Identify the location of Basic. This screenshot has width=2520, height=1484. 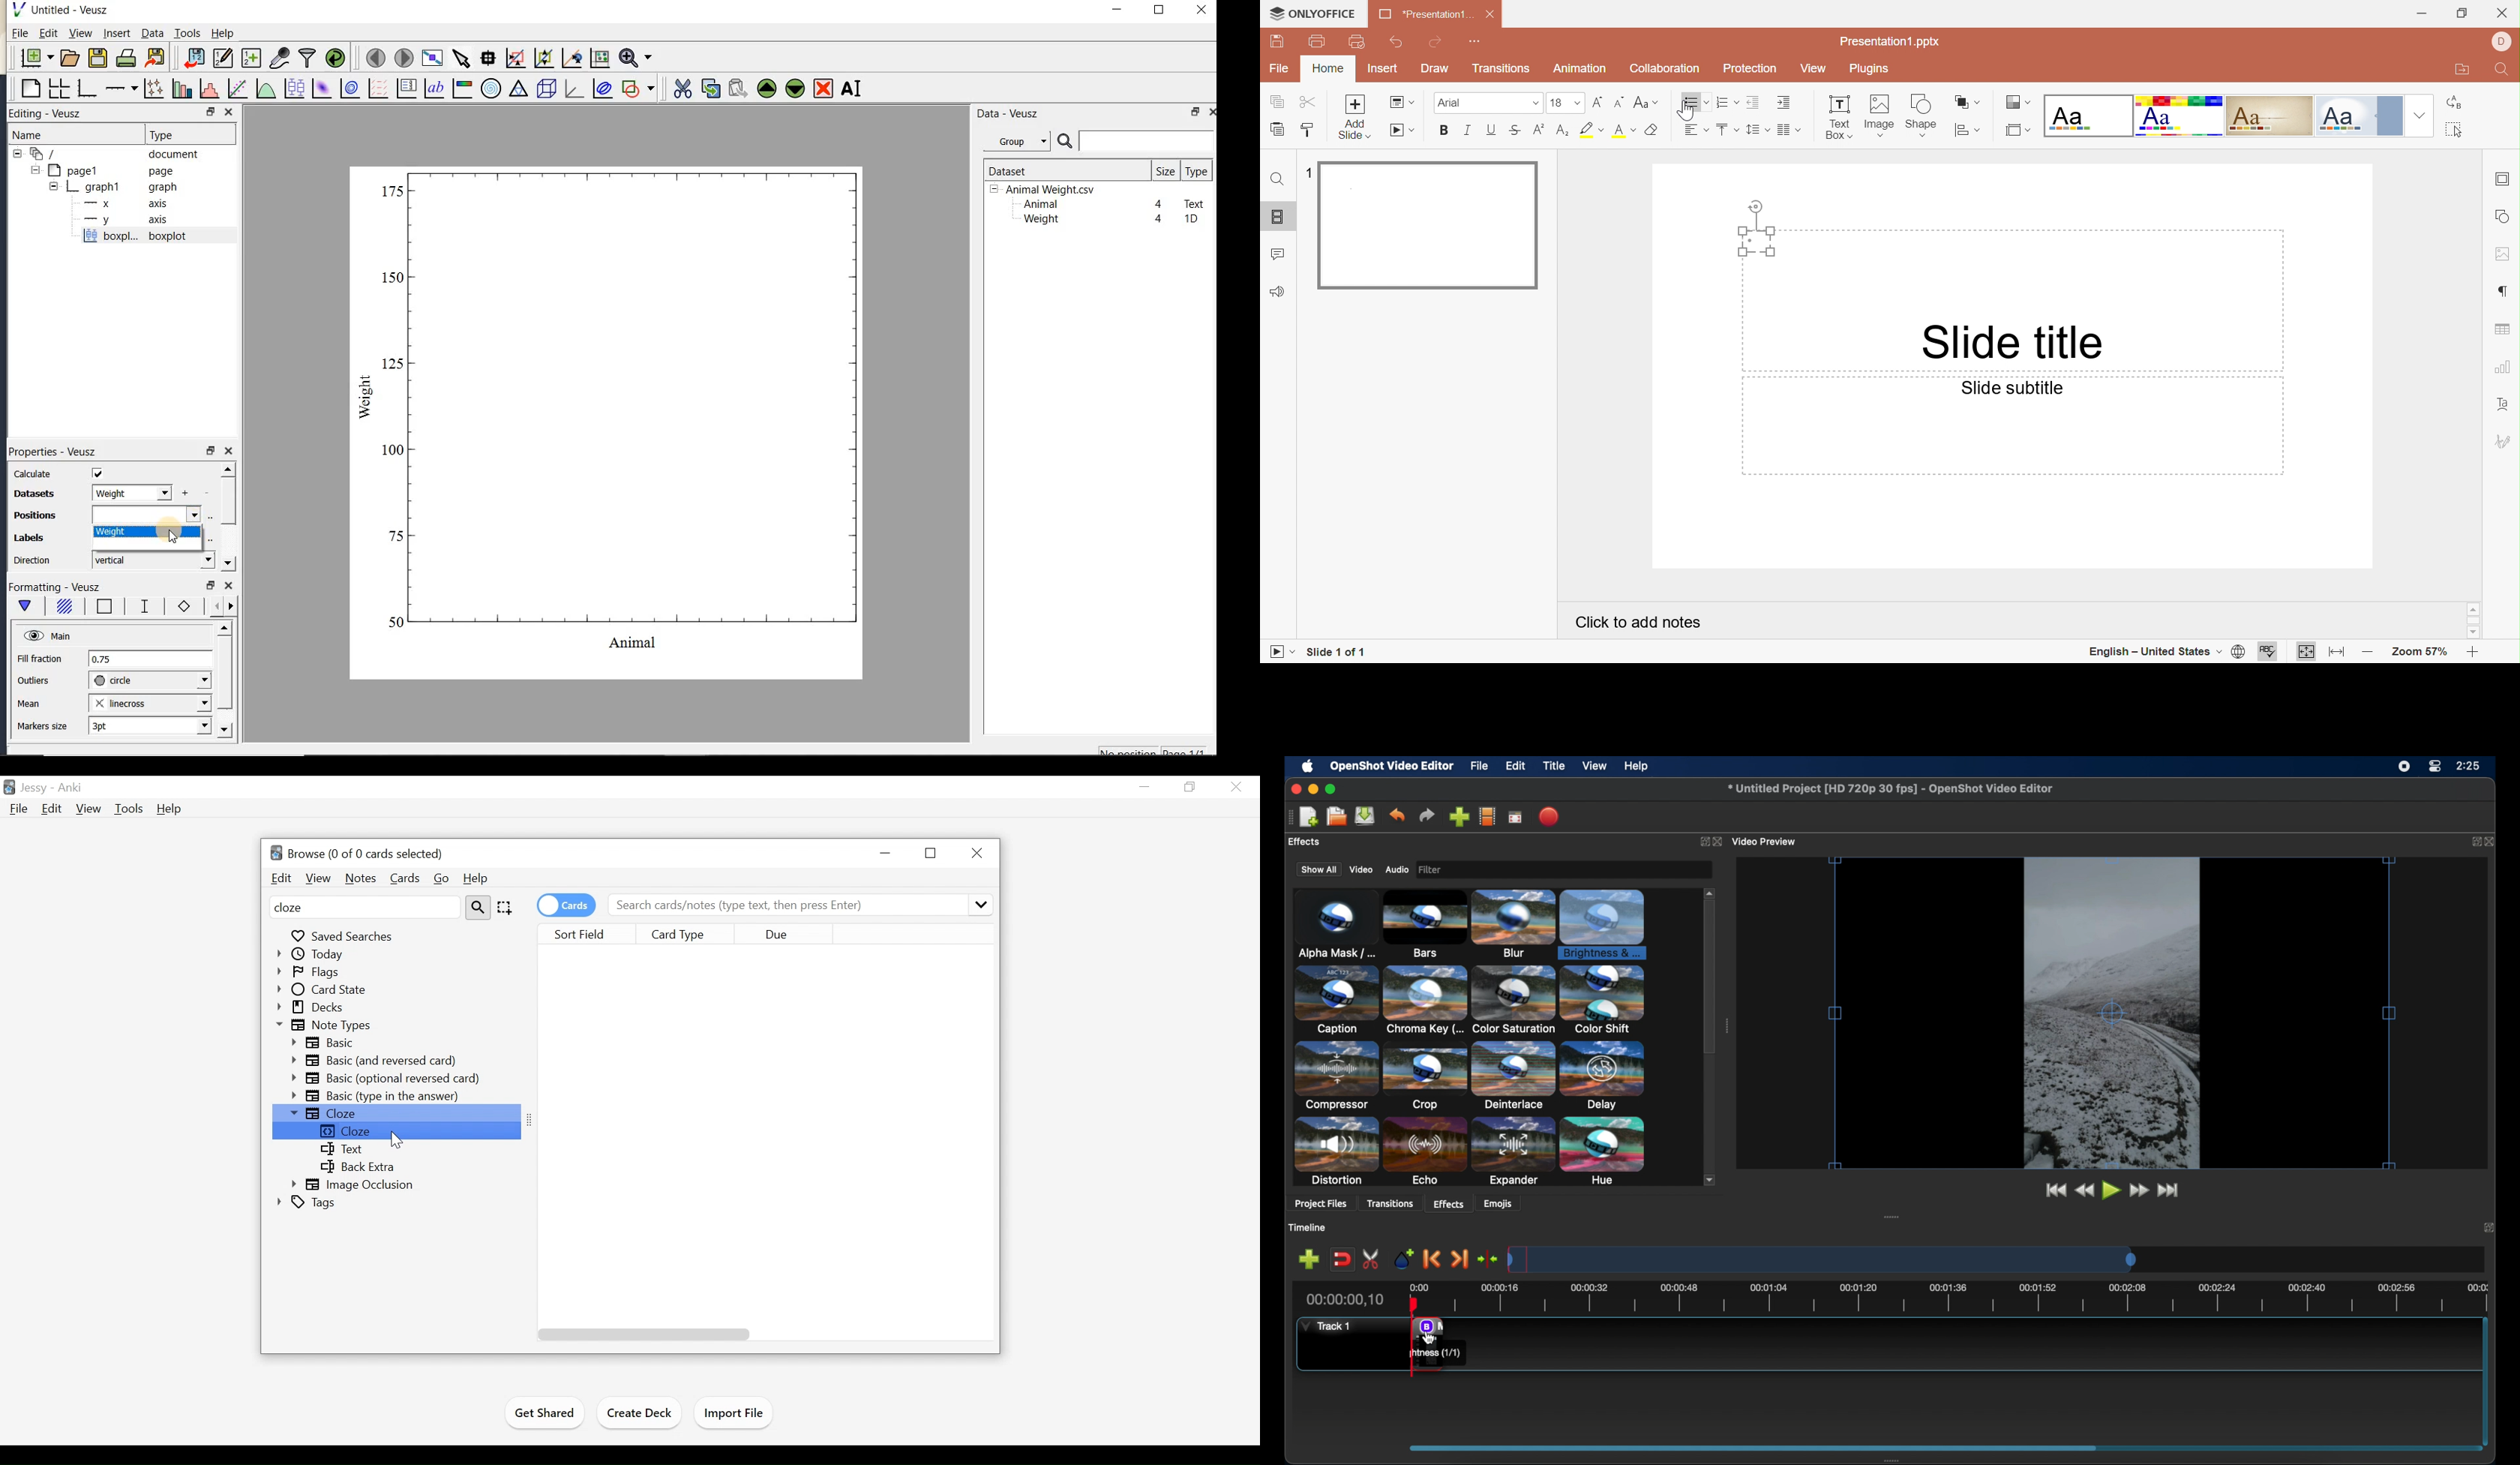
(2182, 117).